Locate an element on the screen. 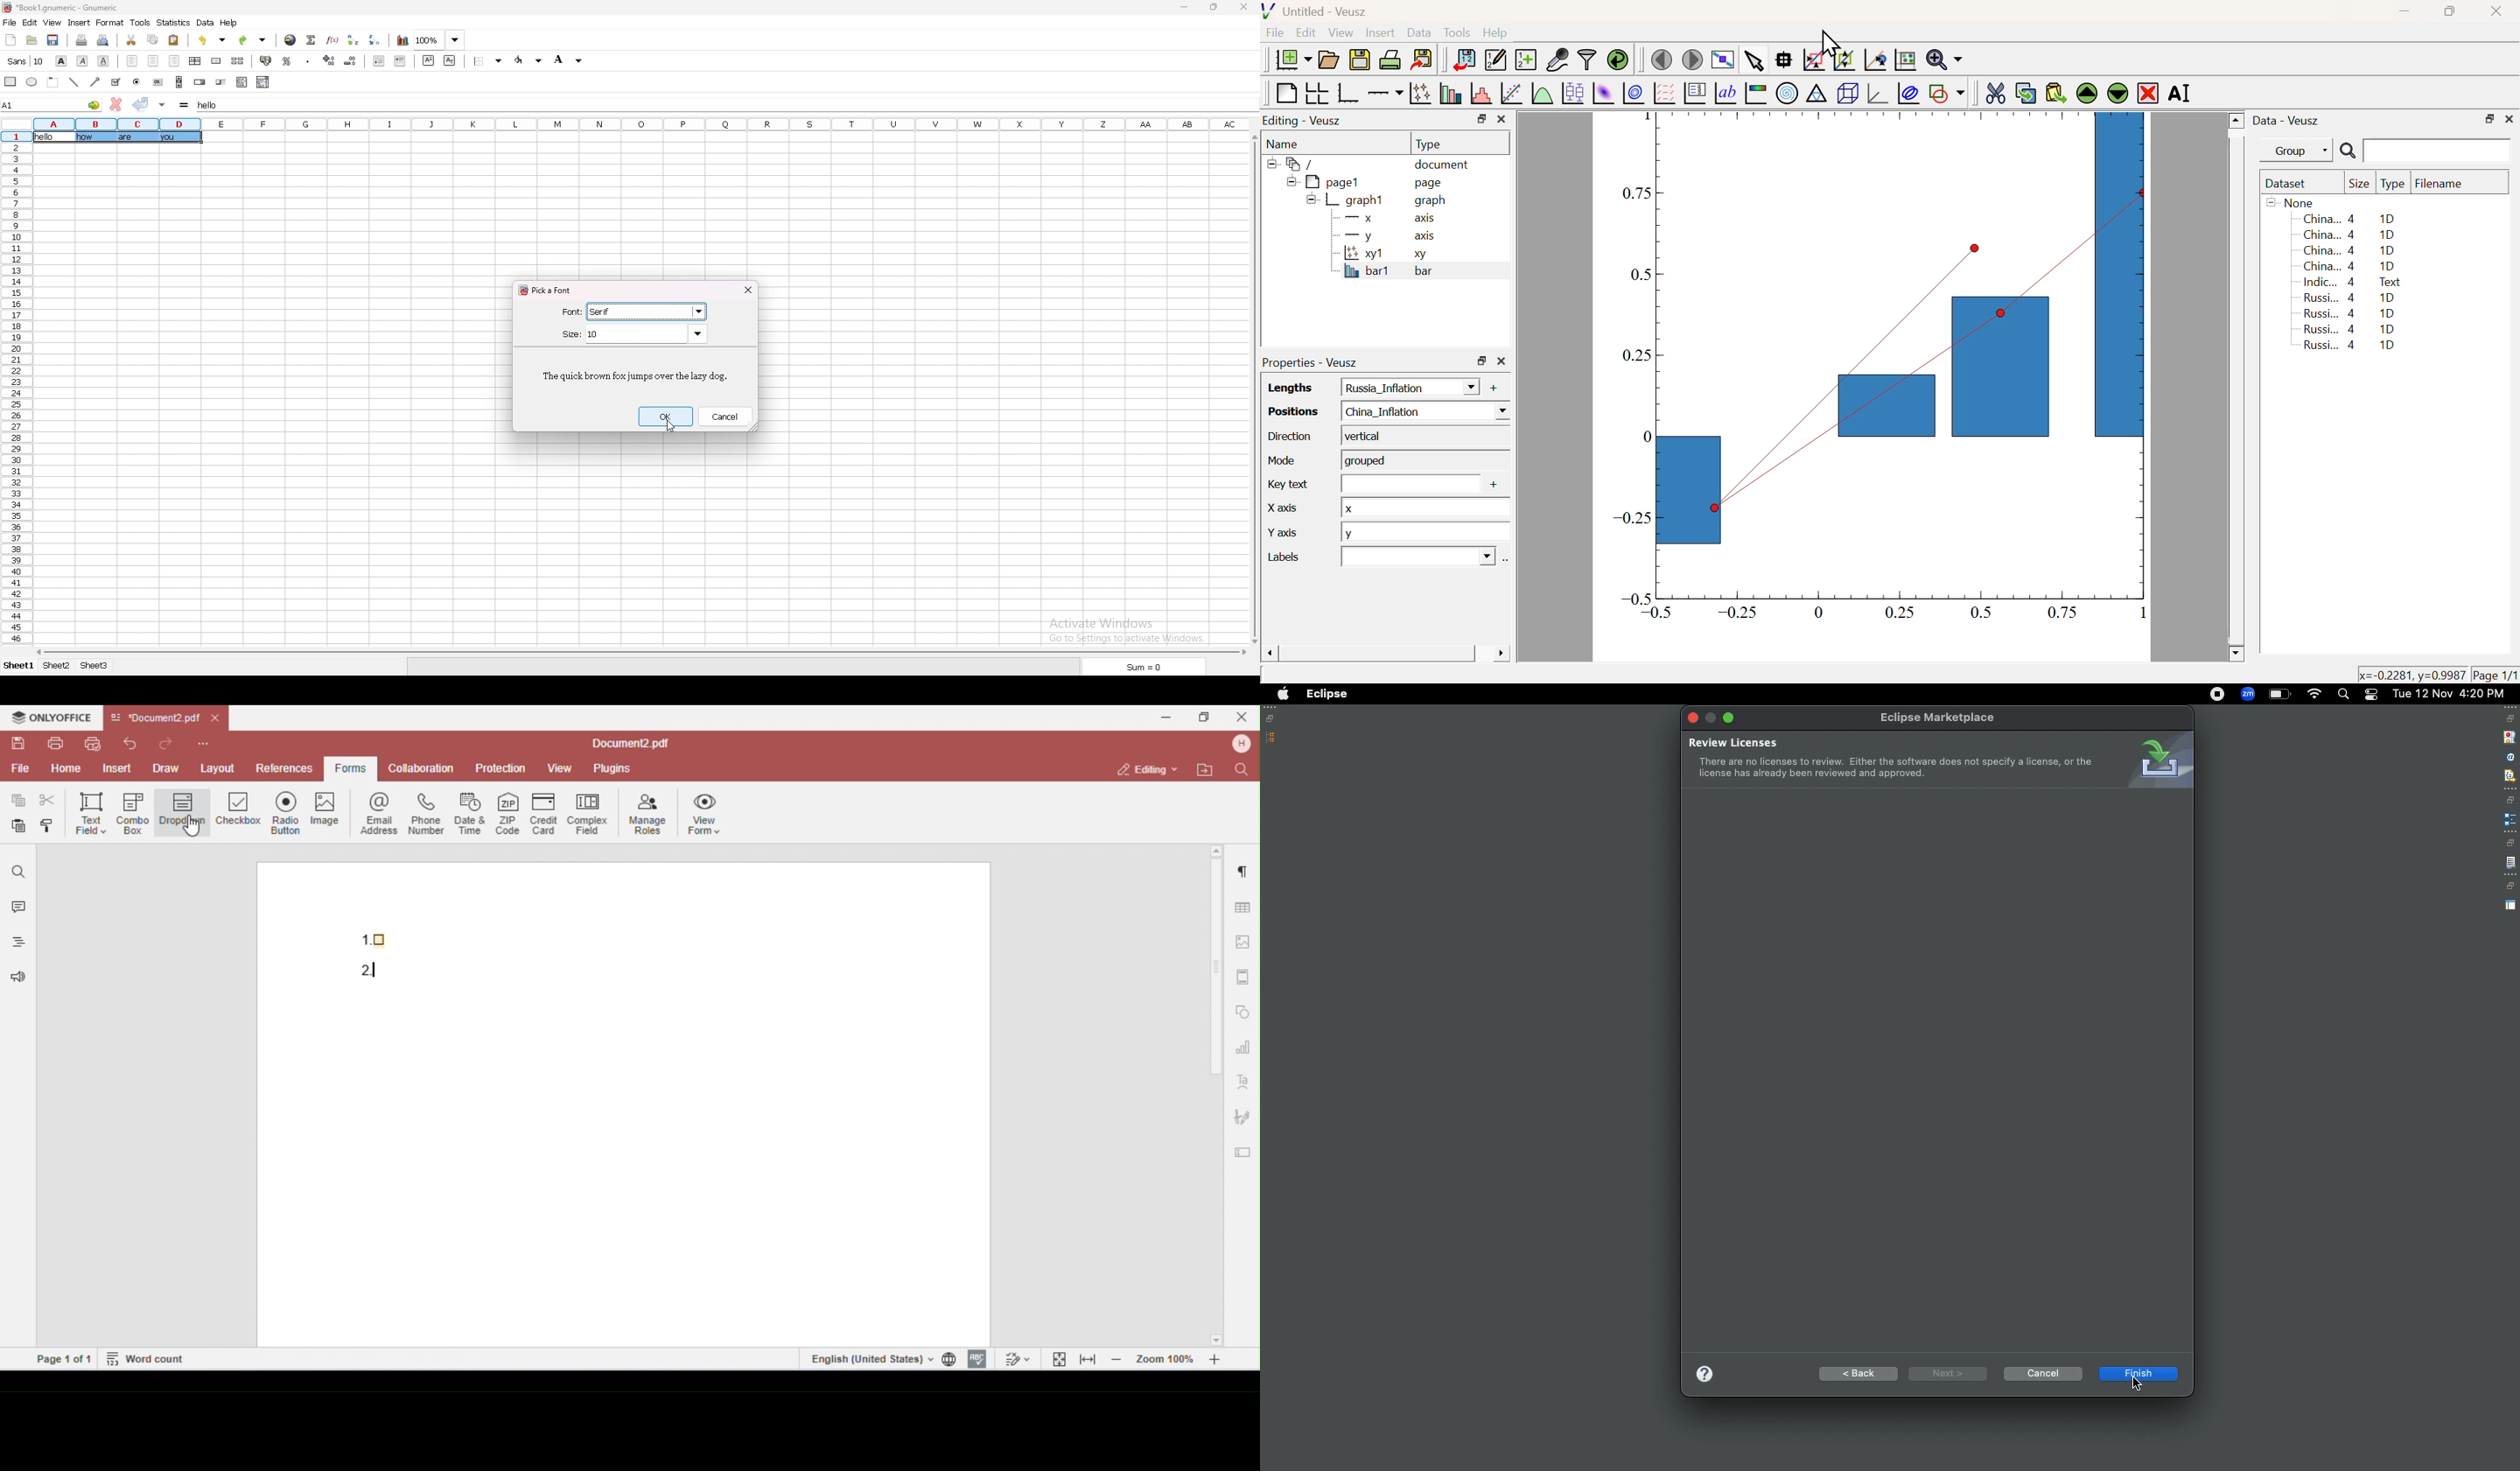  right align is located at coordinates (175, 61).